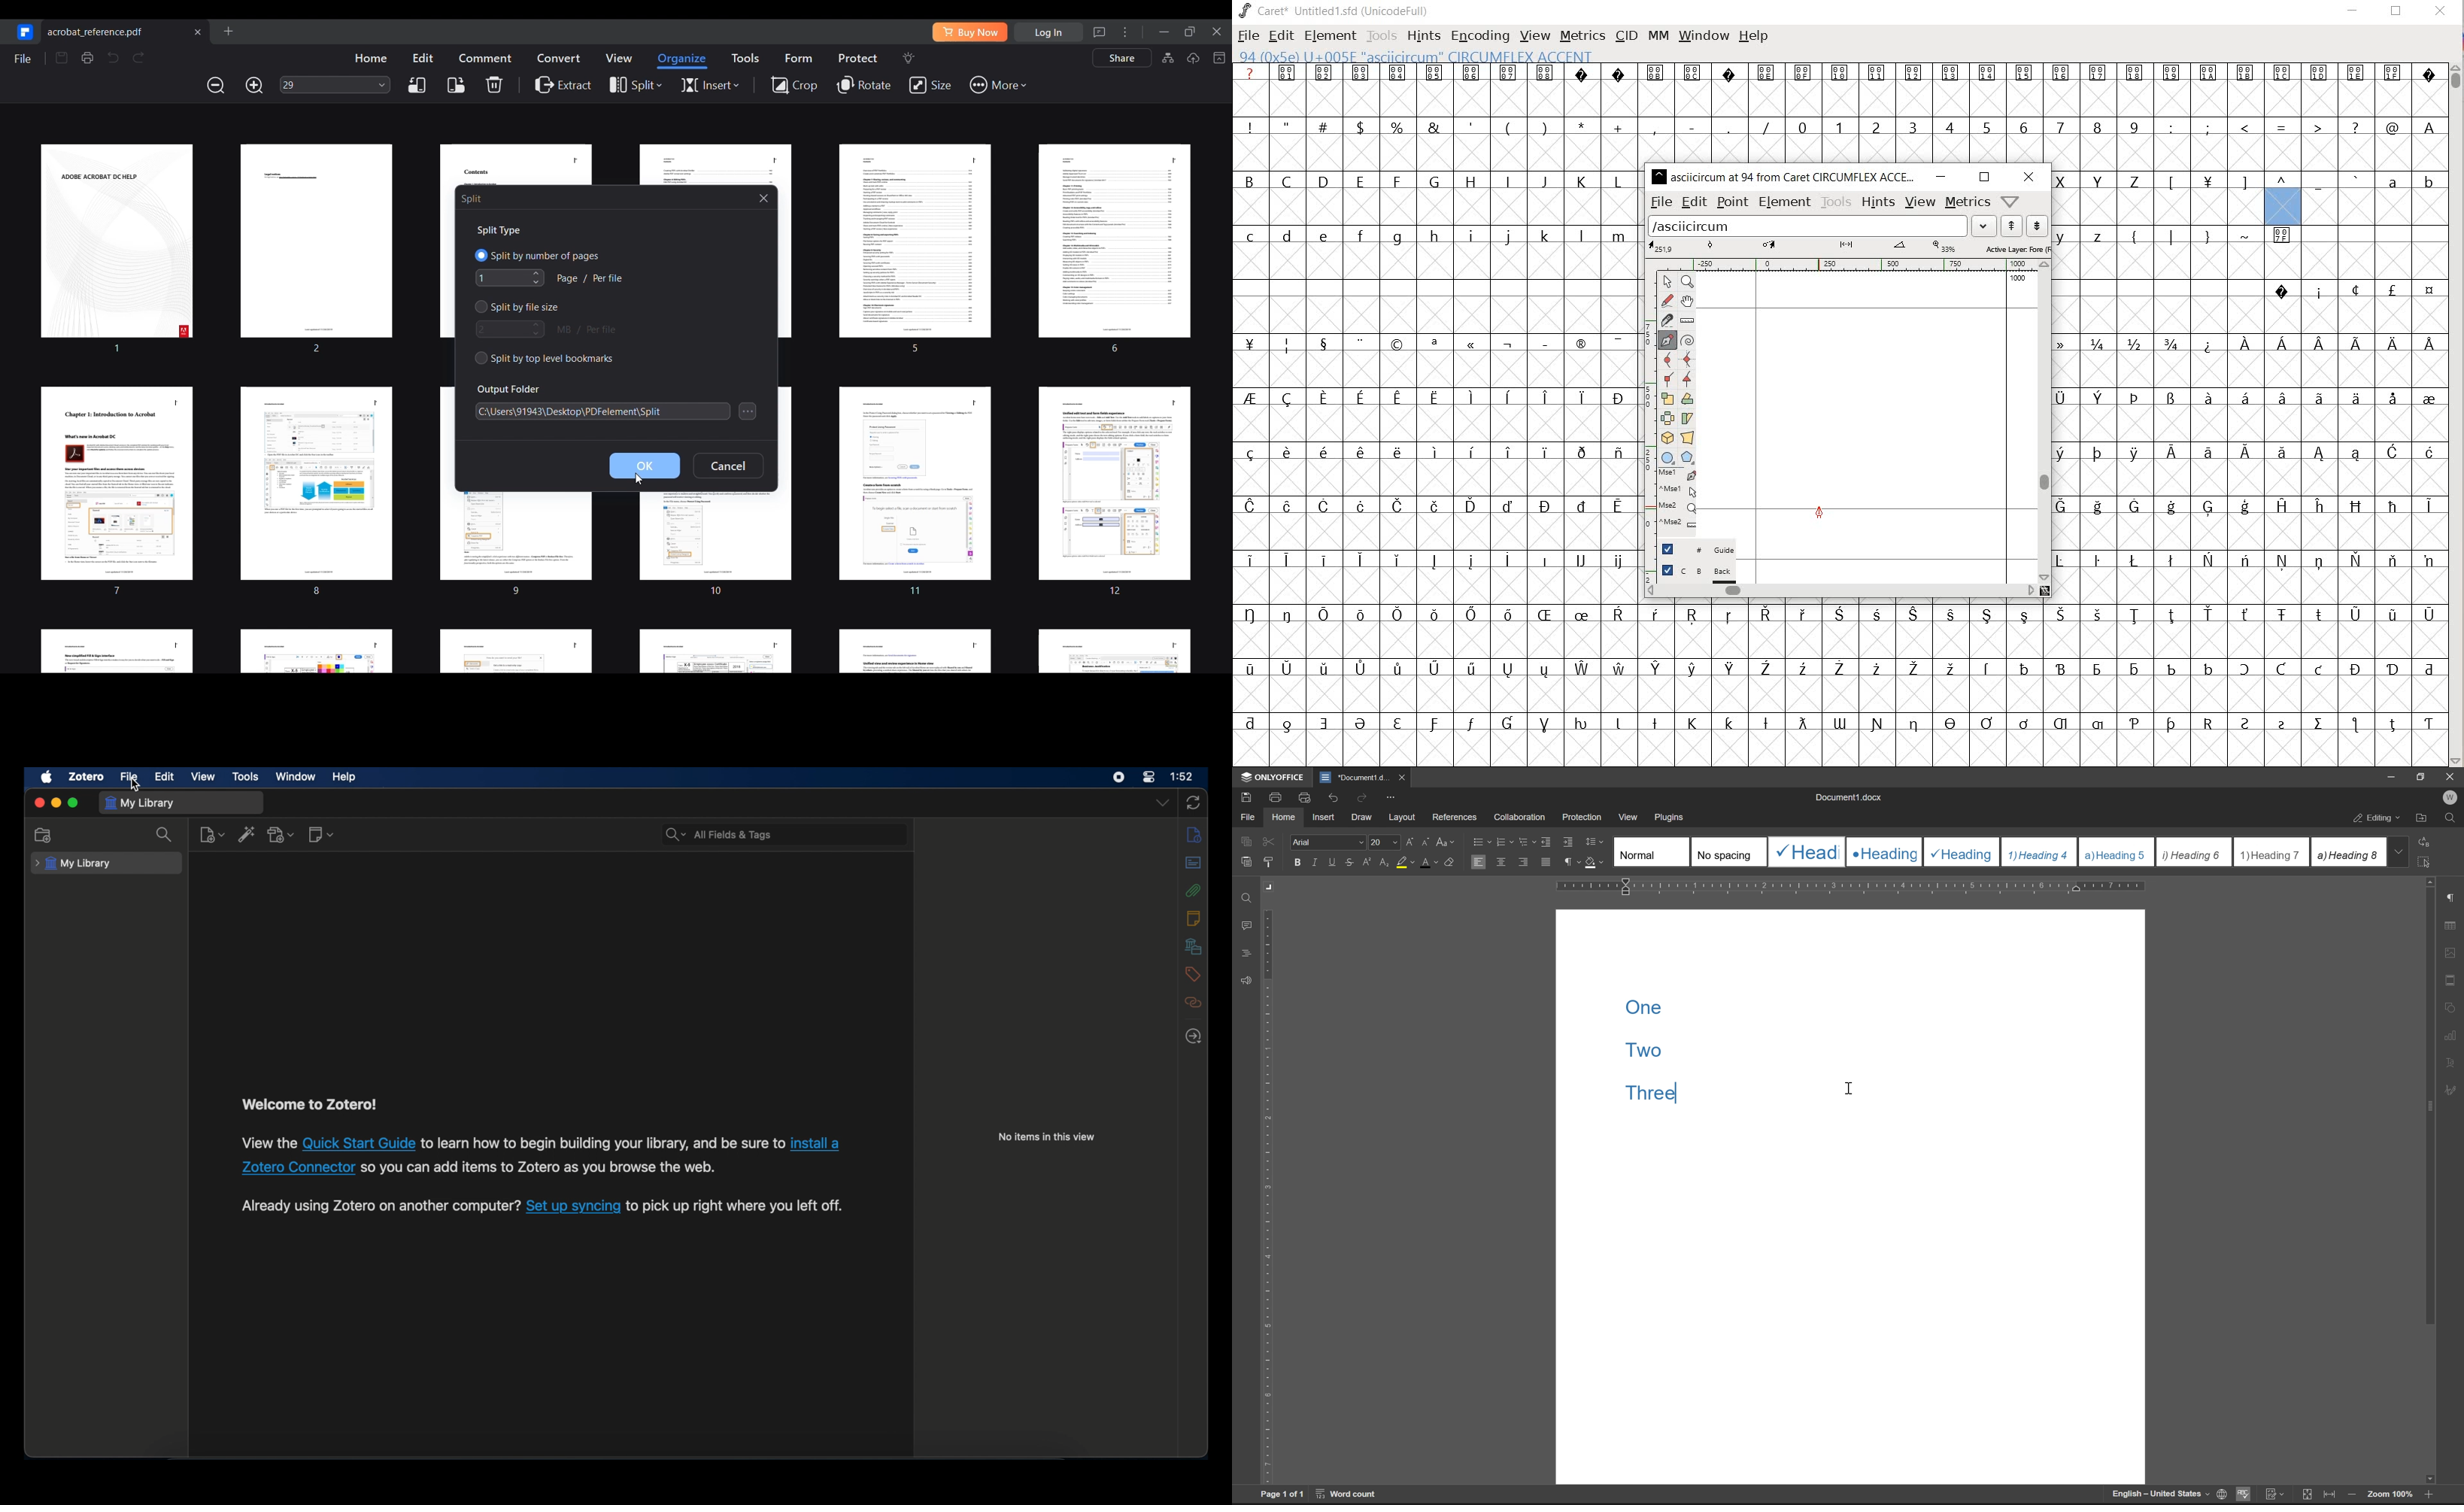 This screenshot has height=1512, width=2464. Describe the element at coordinates (2398, 851) in the screenshot. I see `drop down` at that location.